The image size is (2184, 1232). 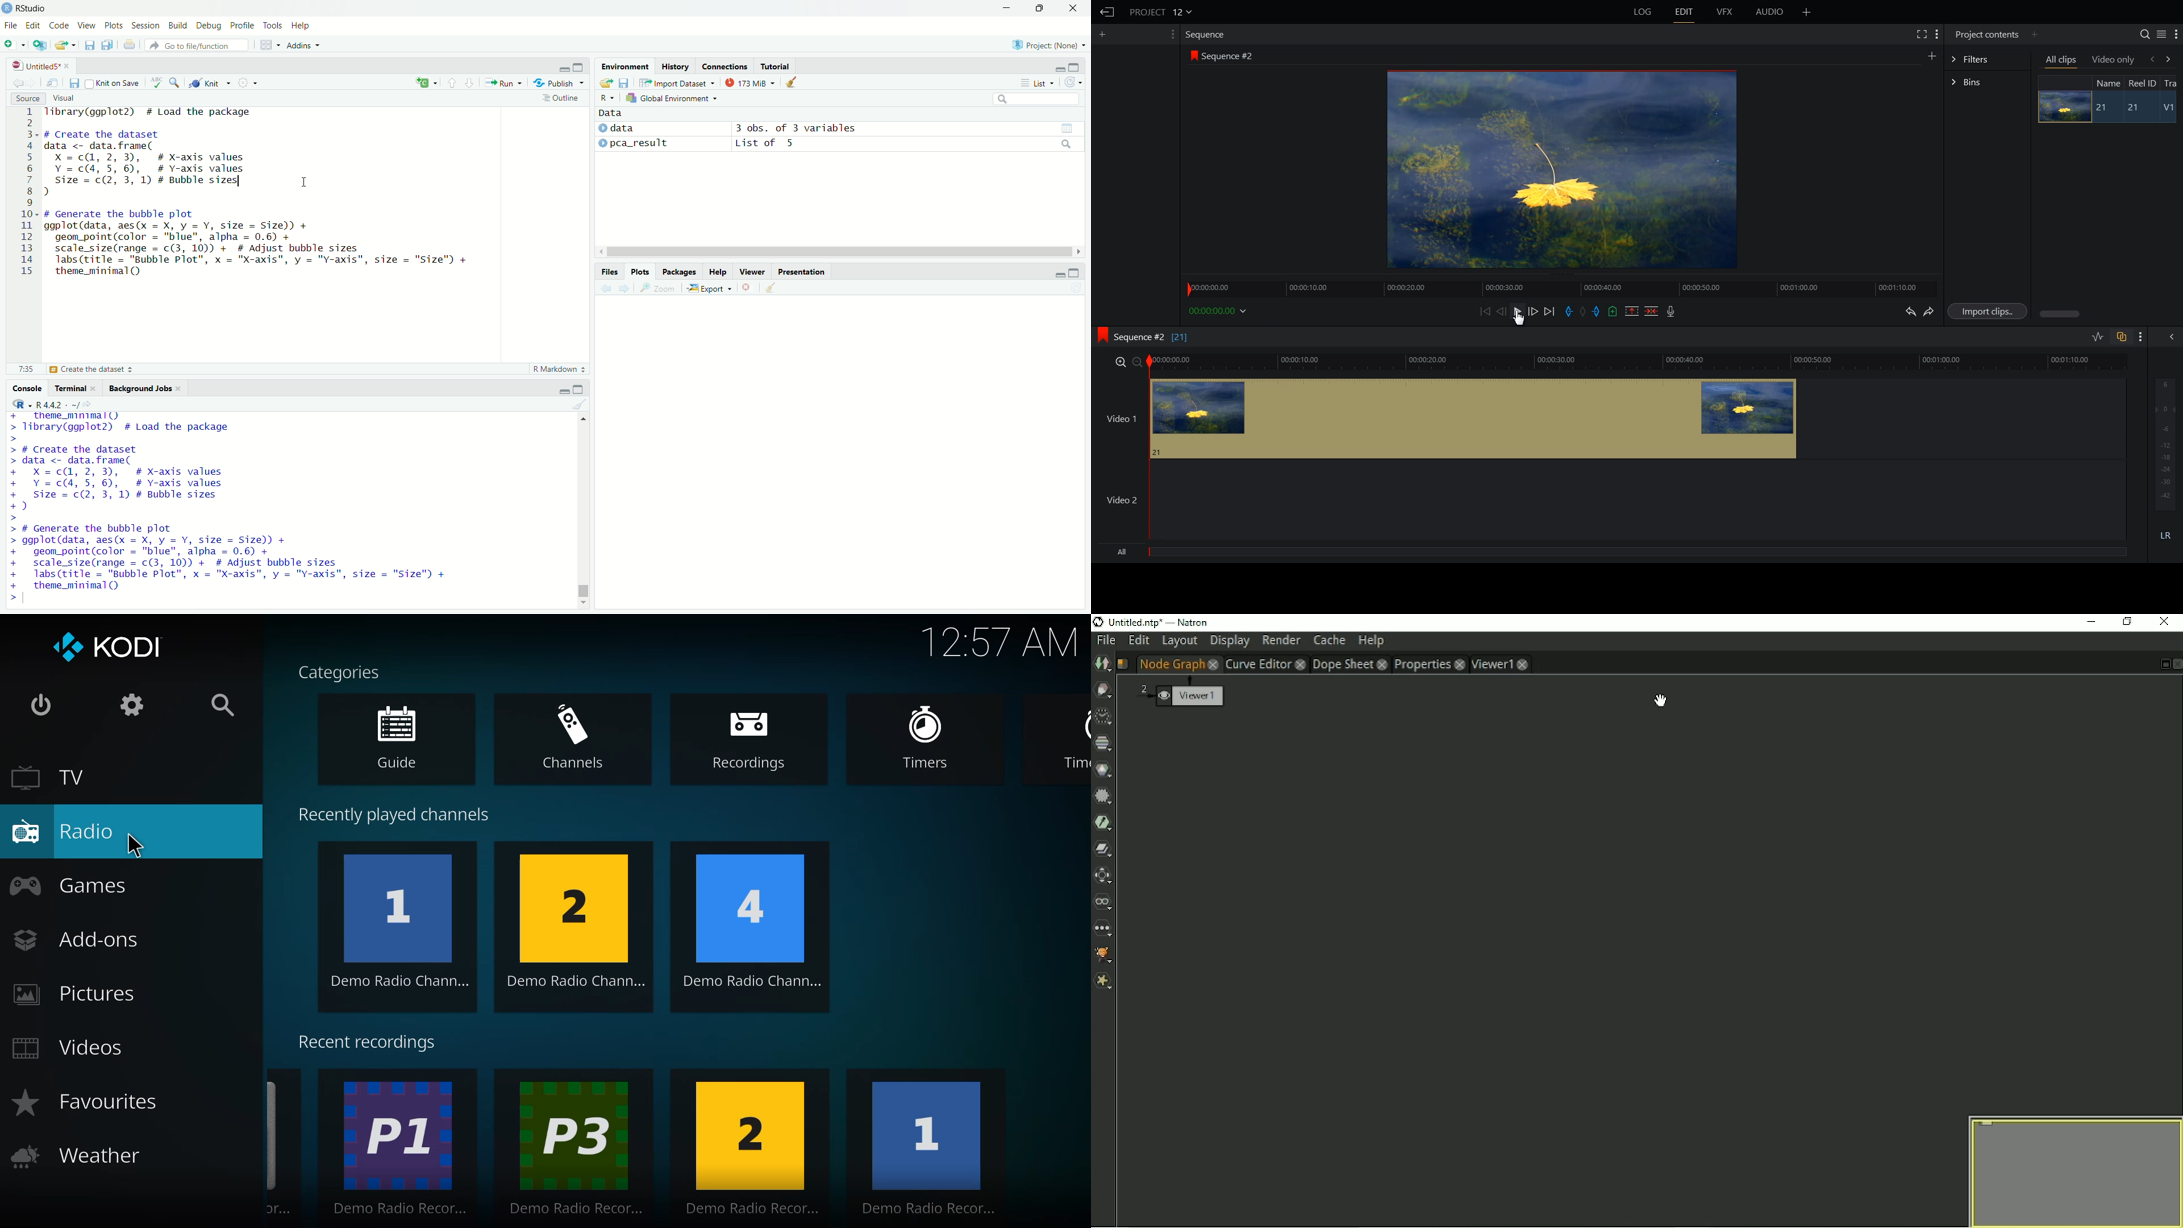 I want to click on build, so click(x=179, y=26).